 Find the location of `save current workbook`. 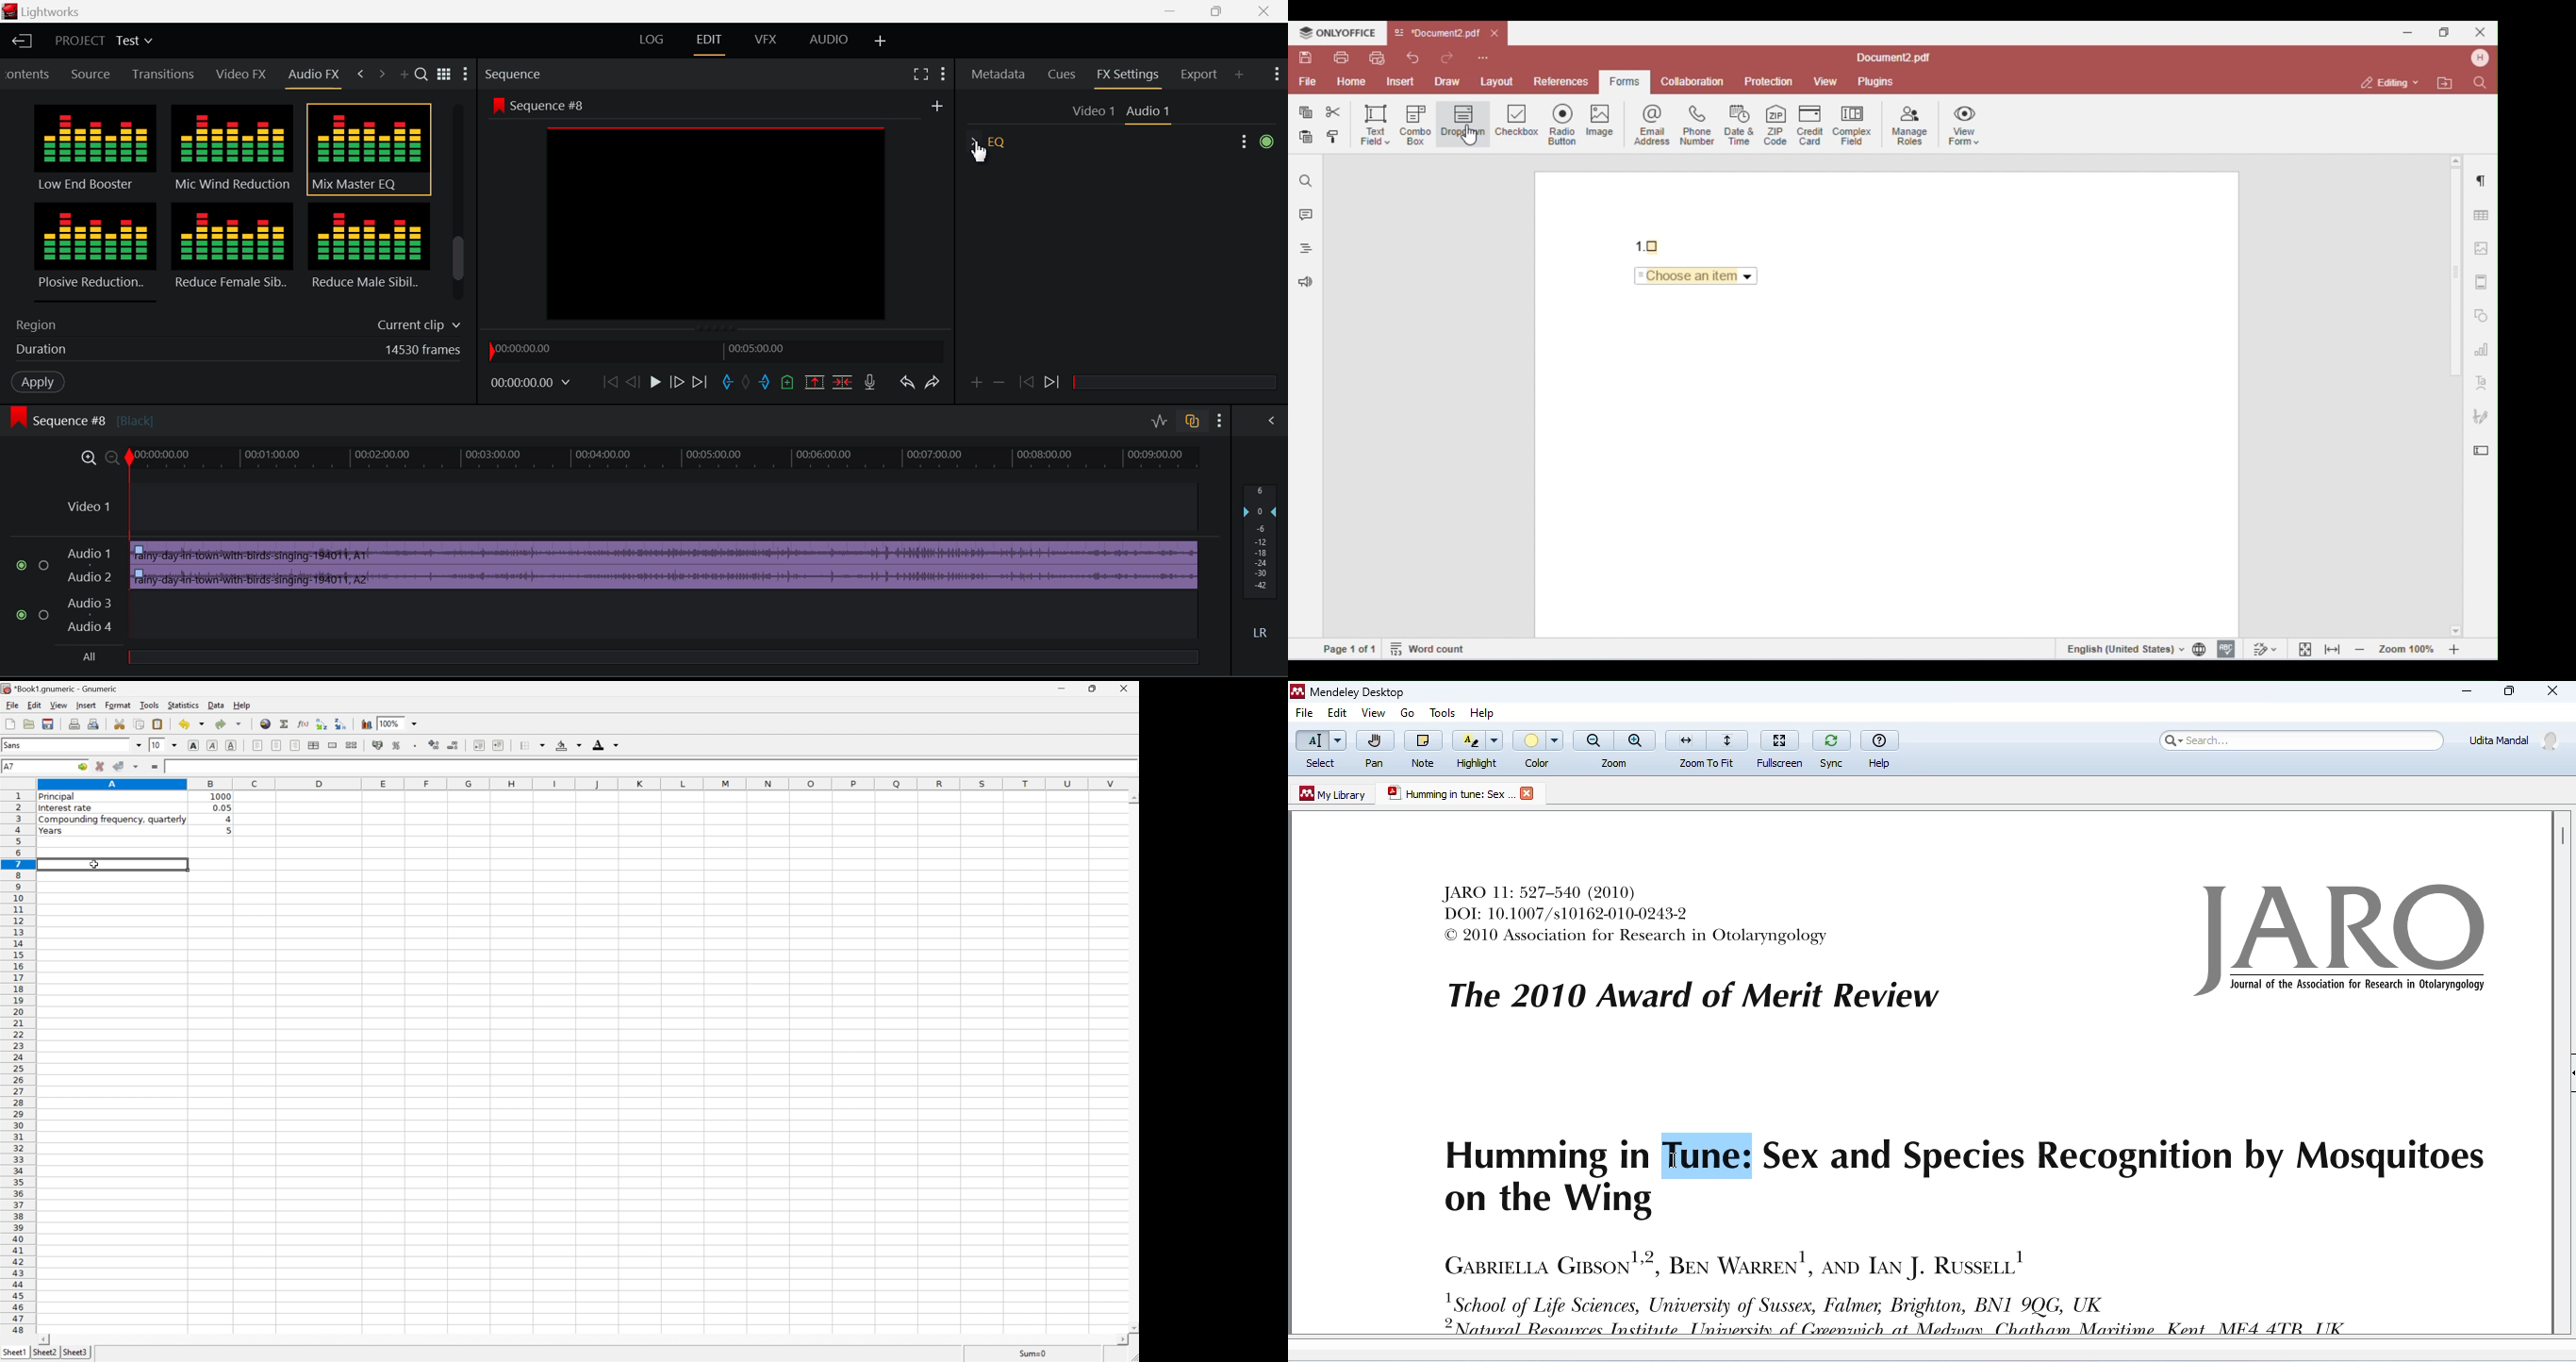

save current workbook is located at coordinates (50, 724).